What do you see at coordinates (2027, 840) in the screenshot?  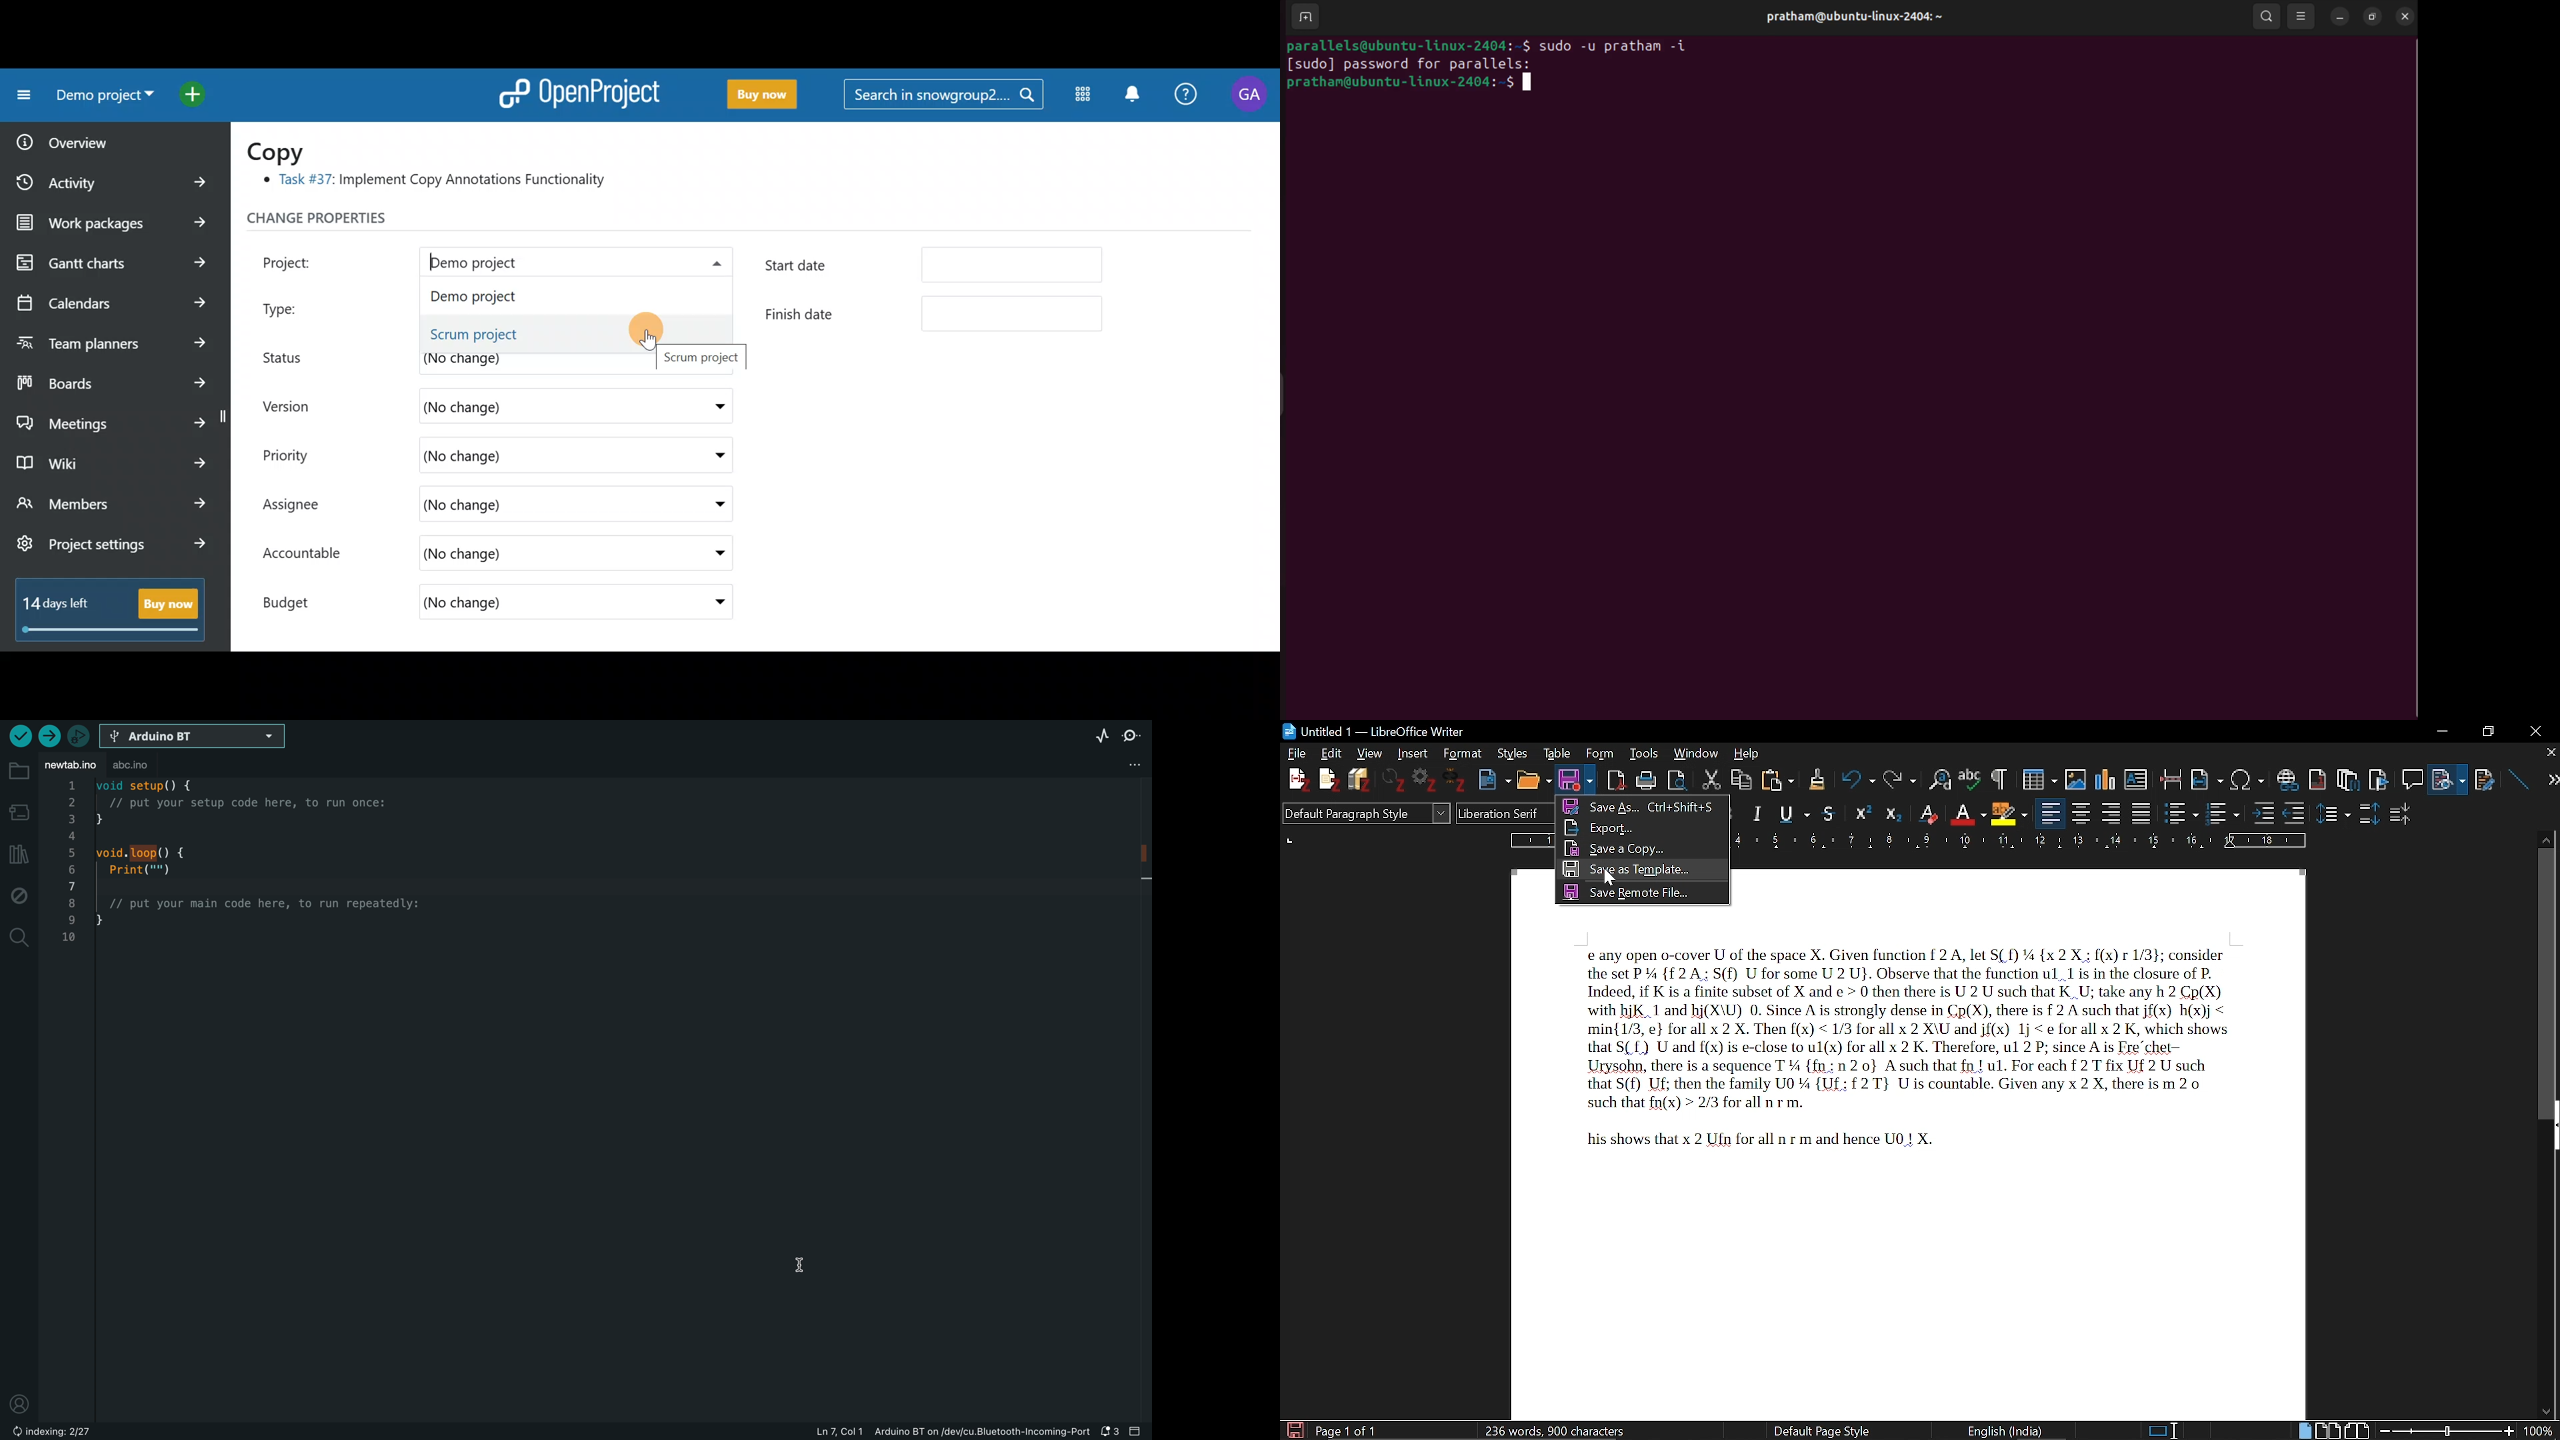 I see `Ruler` at bounding box center [2027, 840].